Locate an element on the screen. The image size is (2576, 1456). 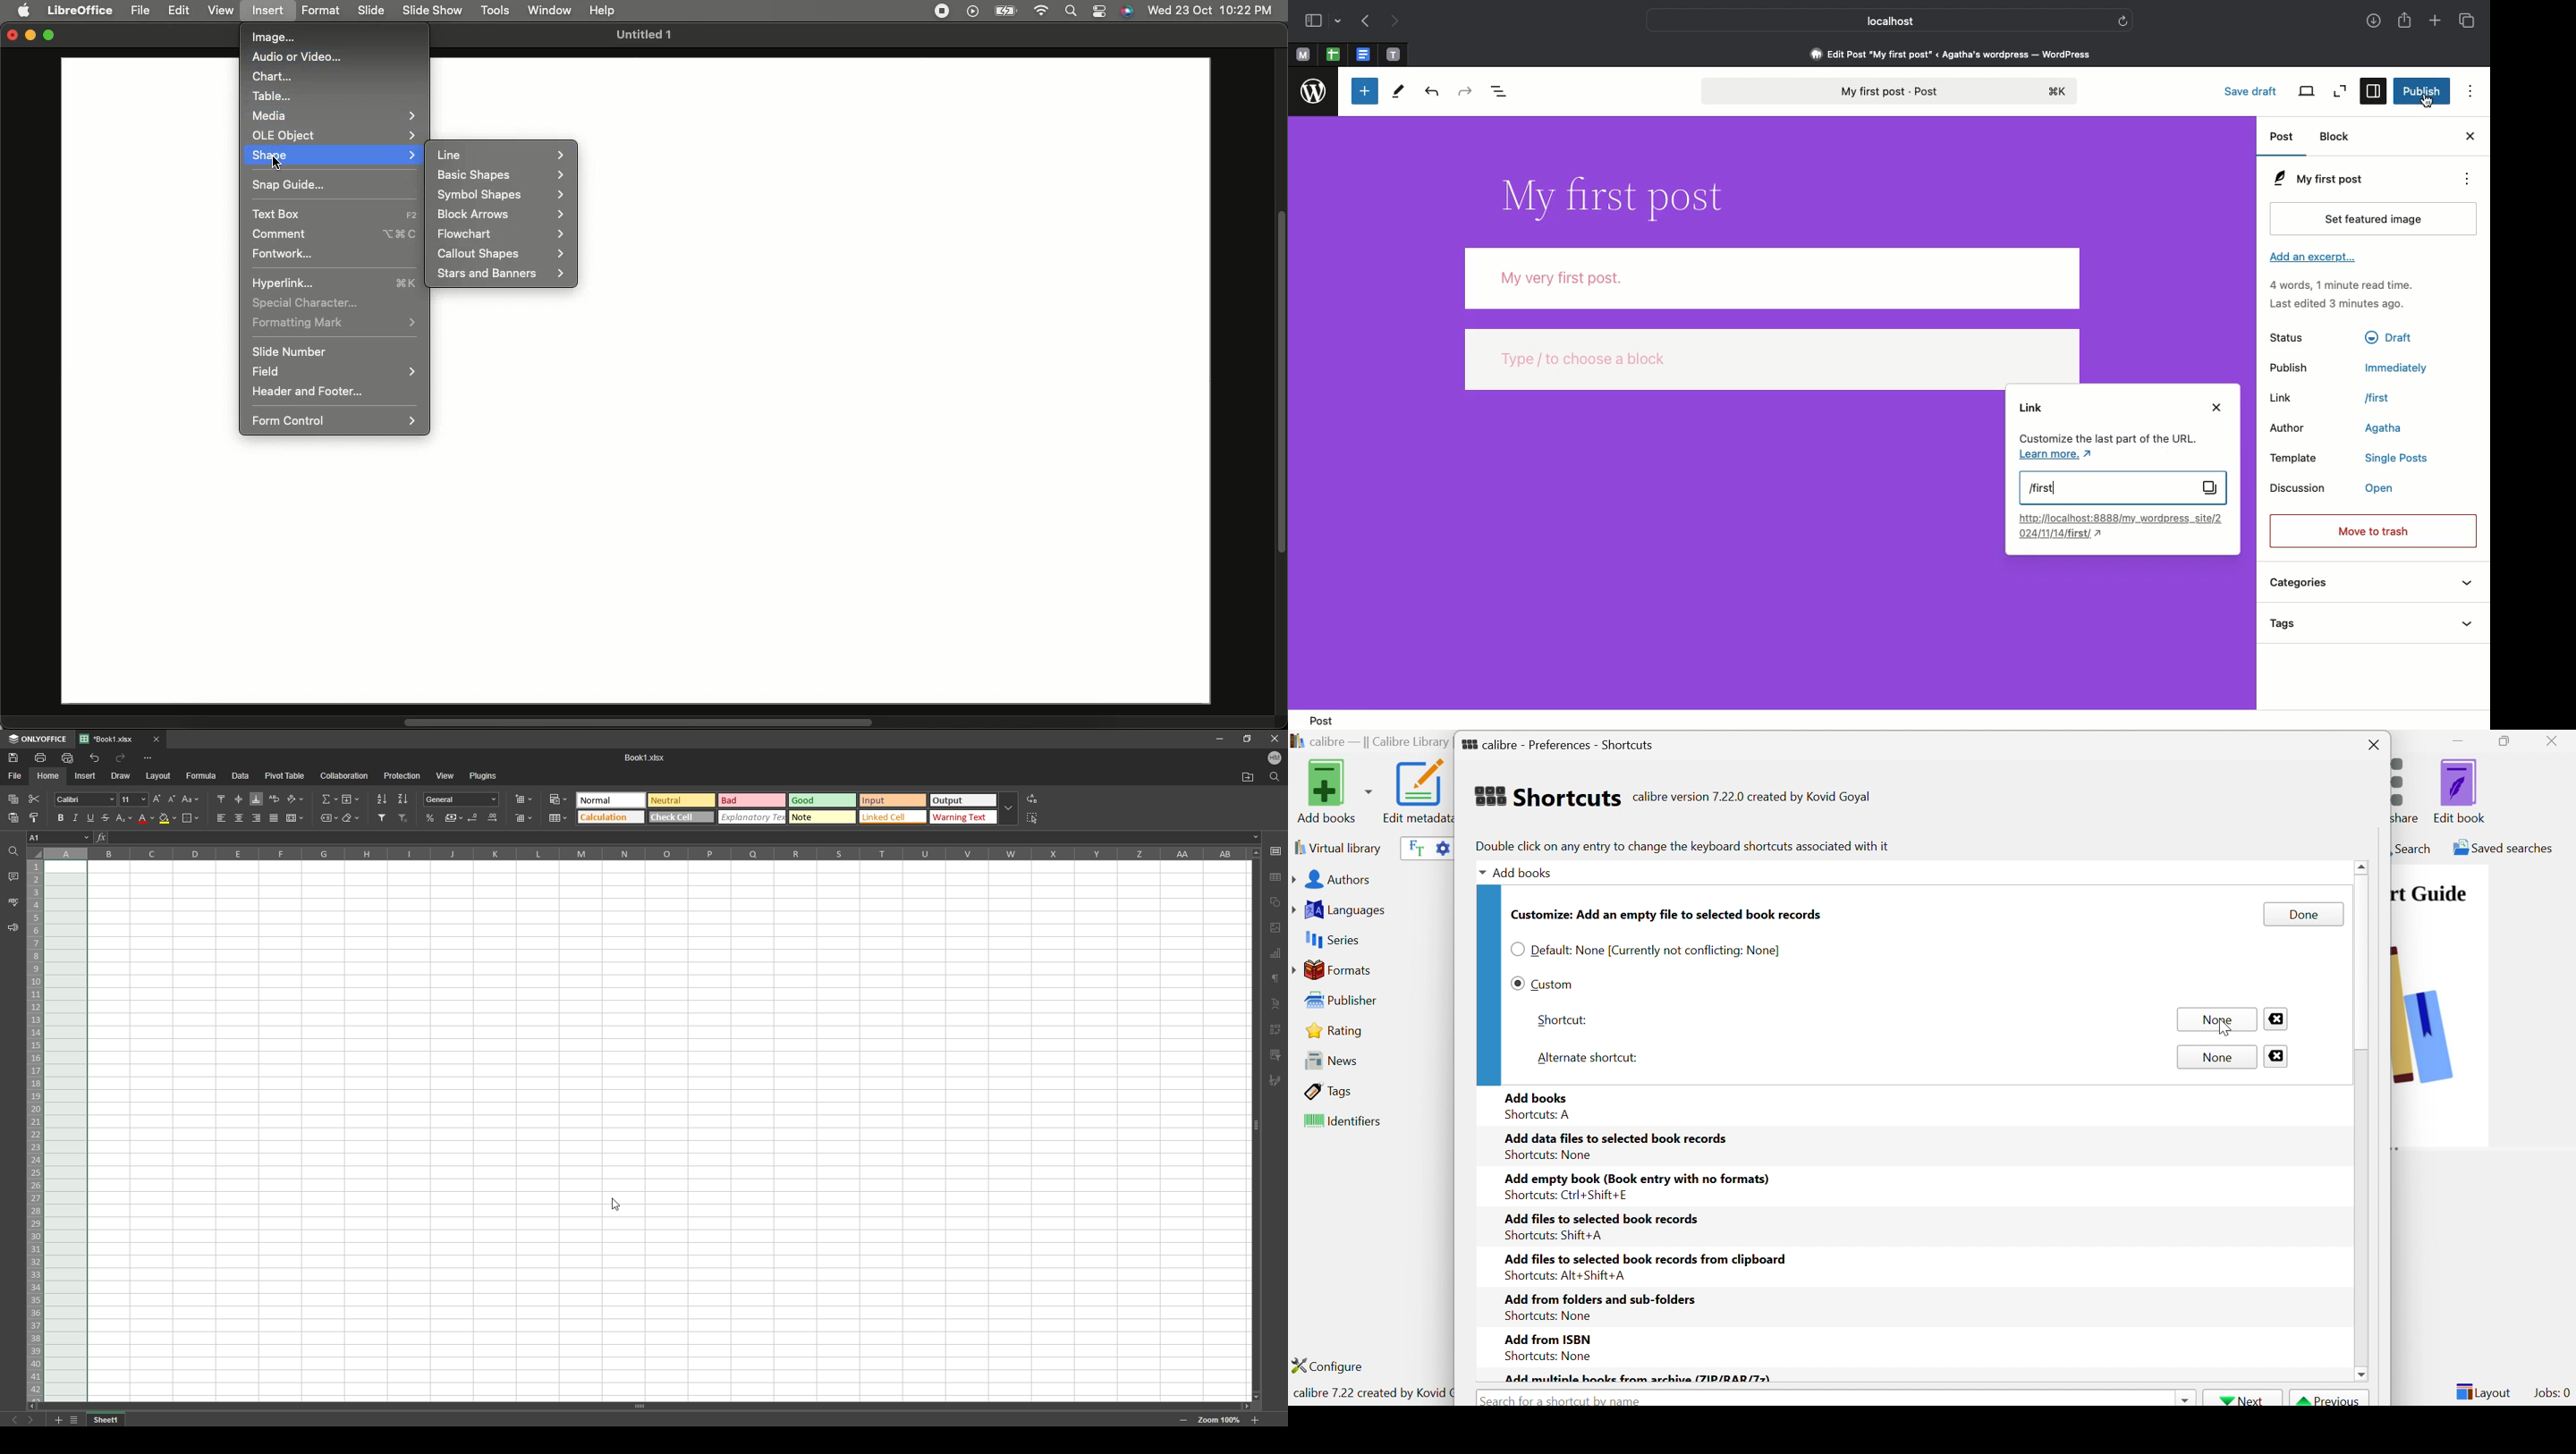
Undo is located at coordinates (1432, 90).